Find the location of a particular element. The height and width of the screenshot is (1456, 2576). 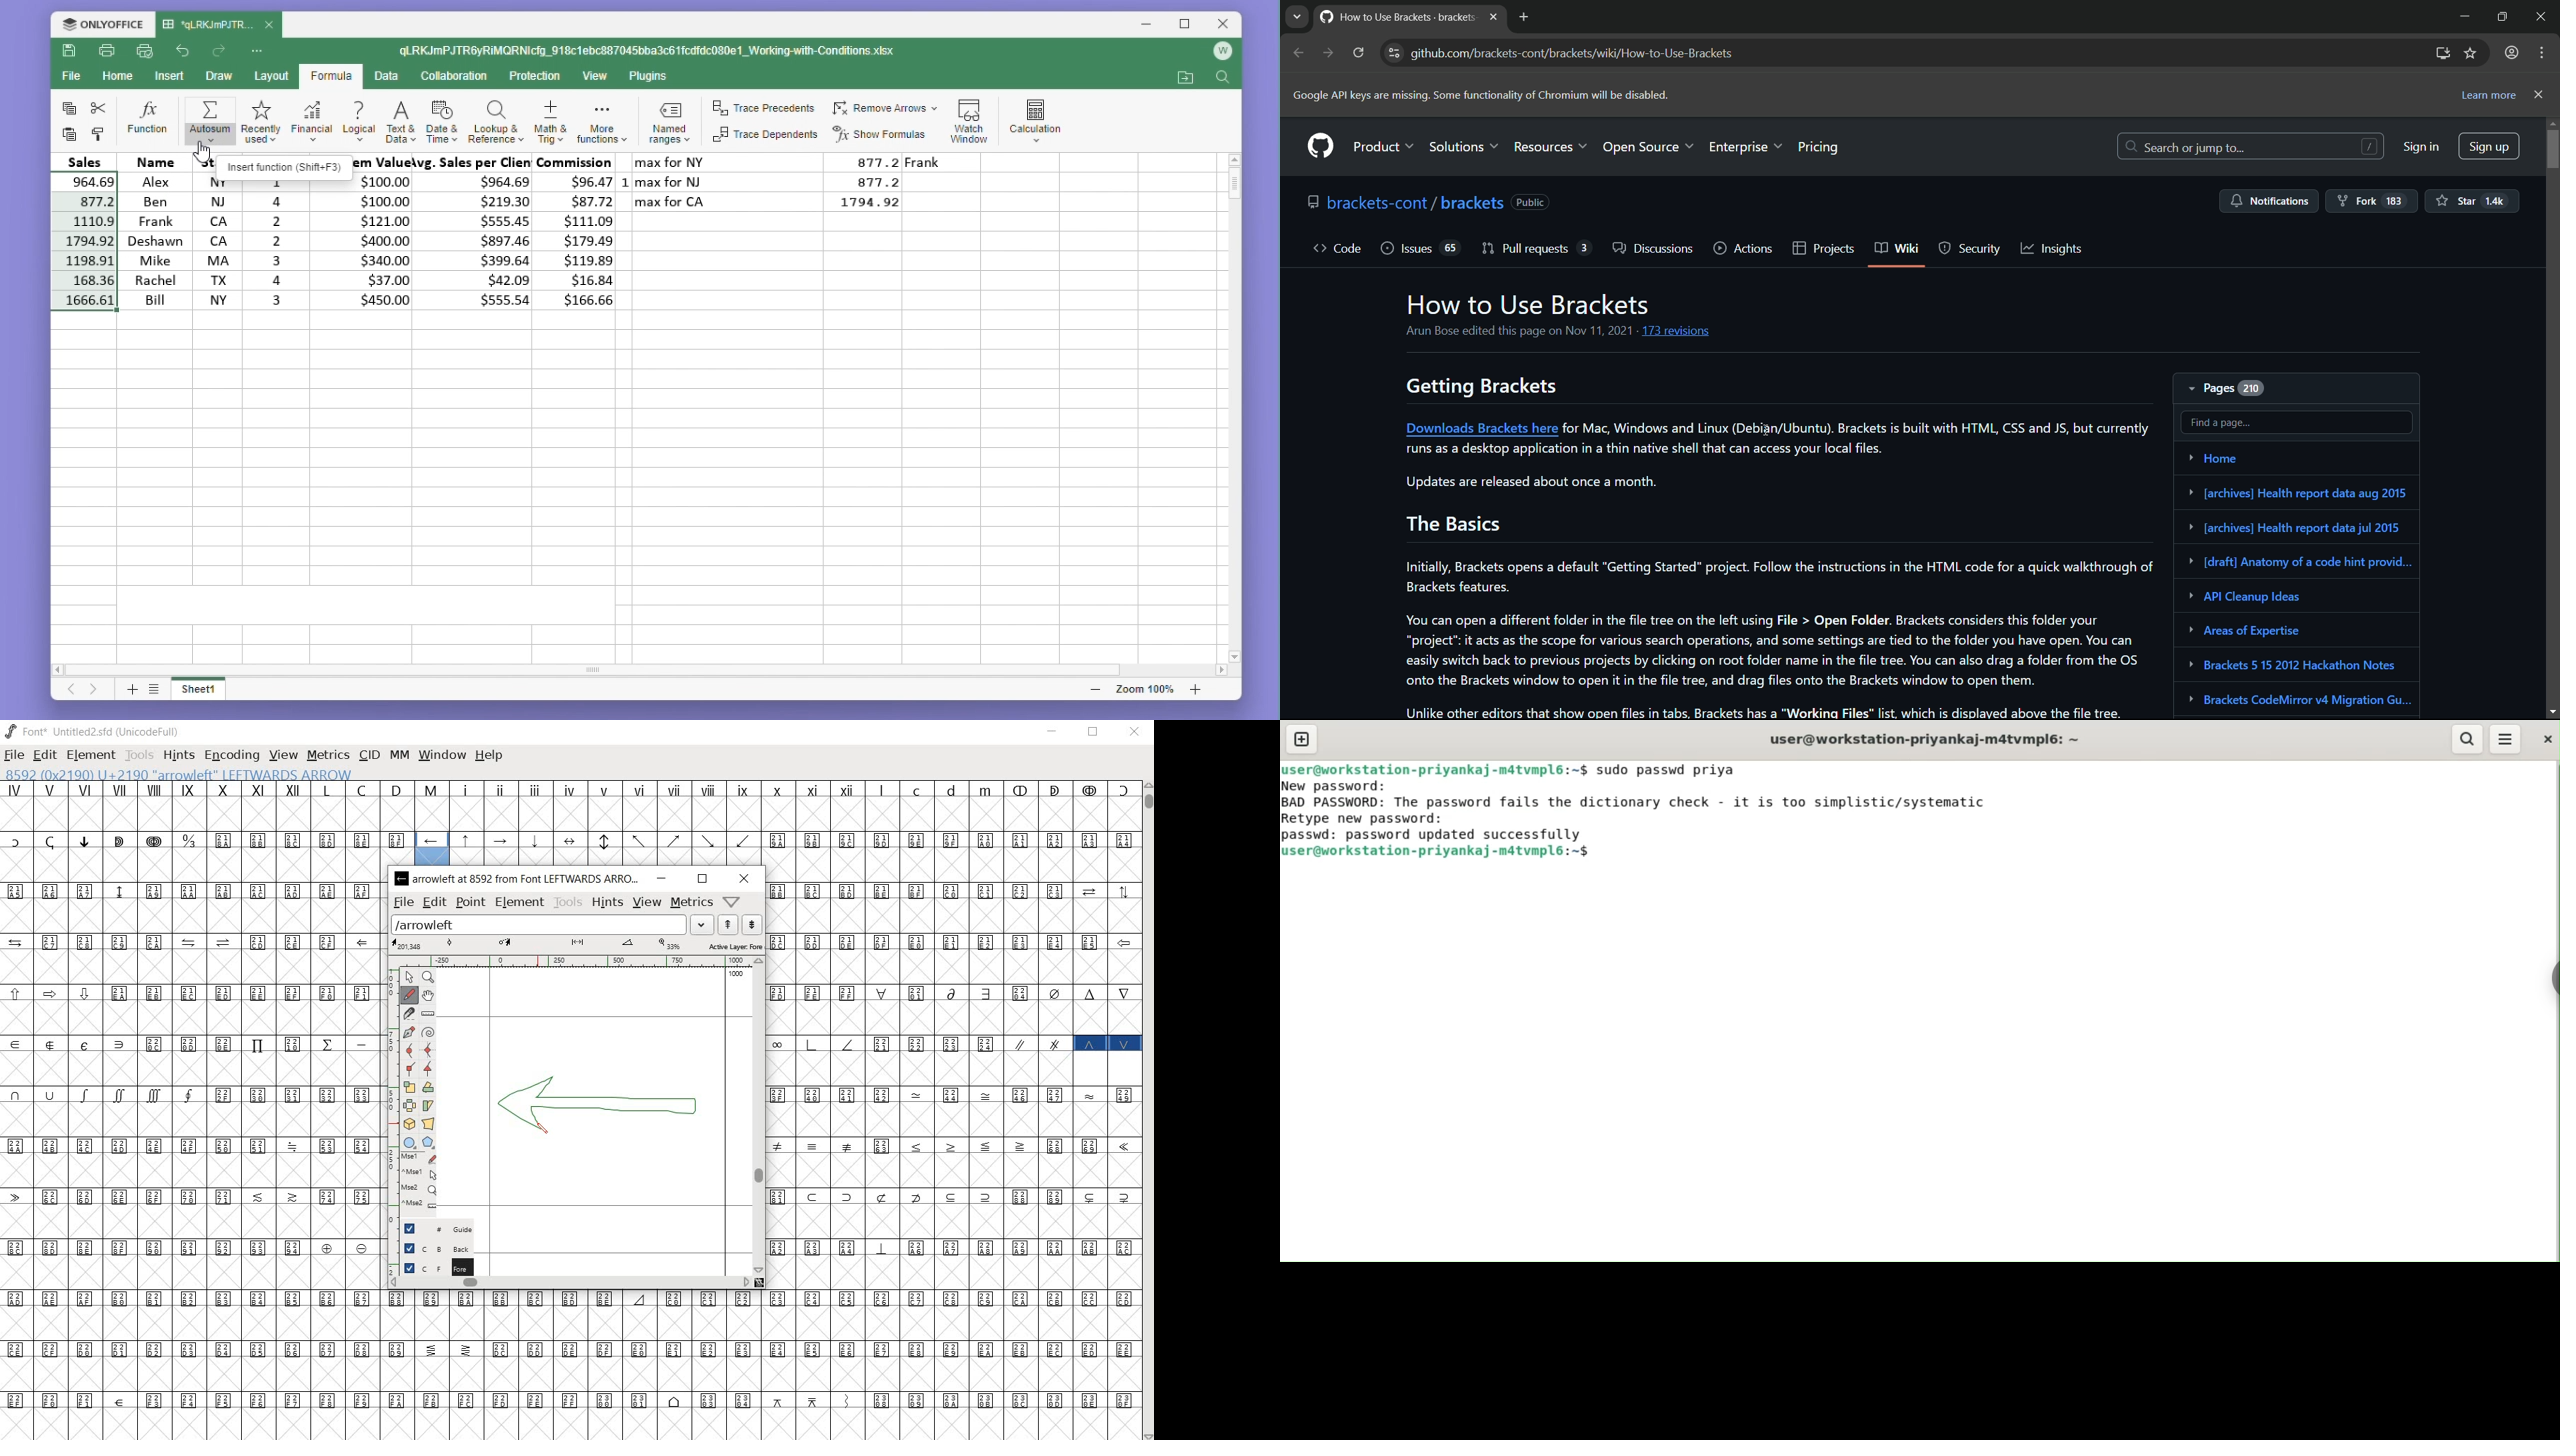

'qLRKJmJTR... is located at coordinates (206, 25).